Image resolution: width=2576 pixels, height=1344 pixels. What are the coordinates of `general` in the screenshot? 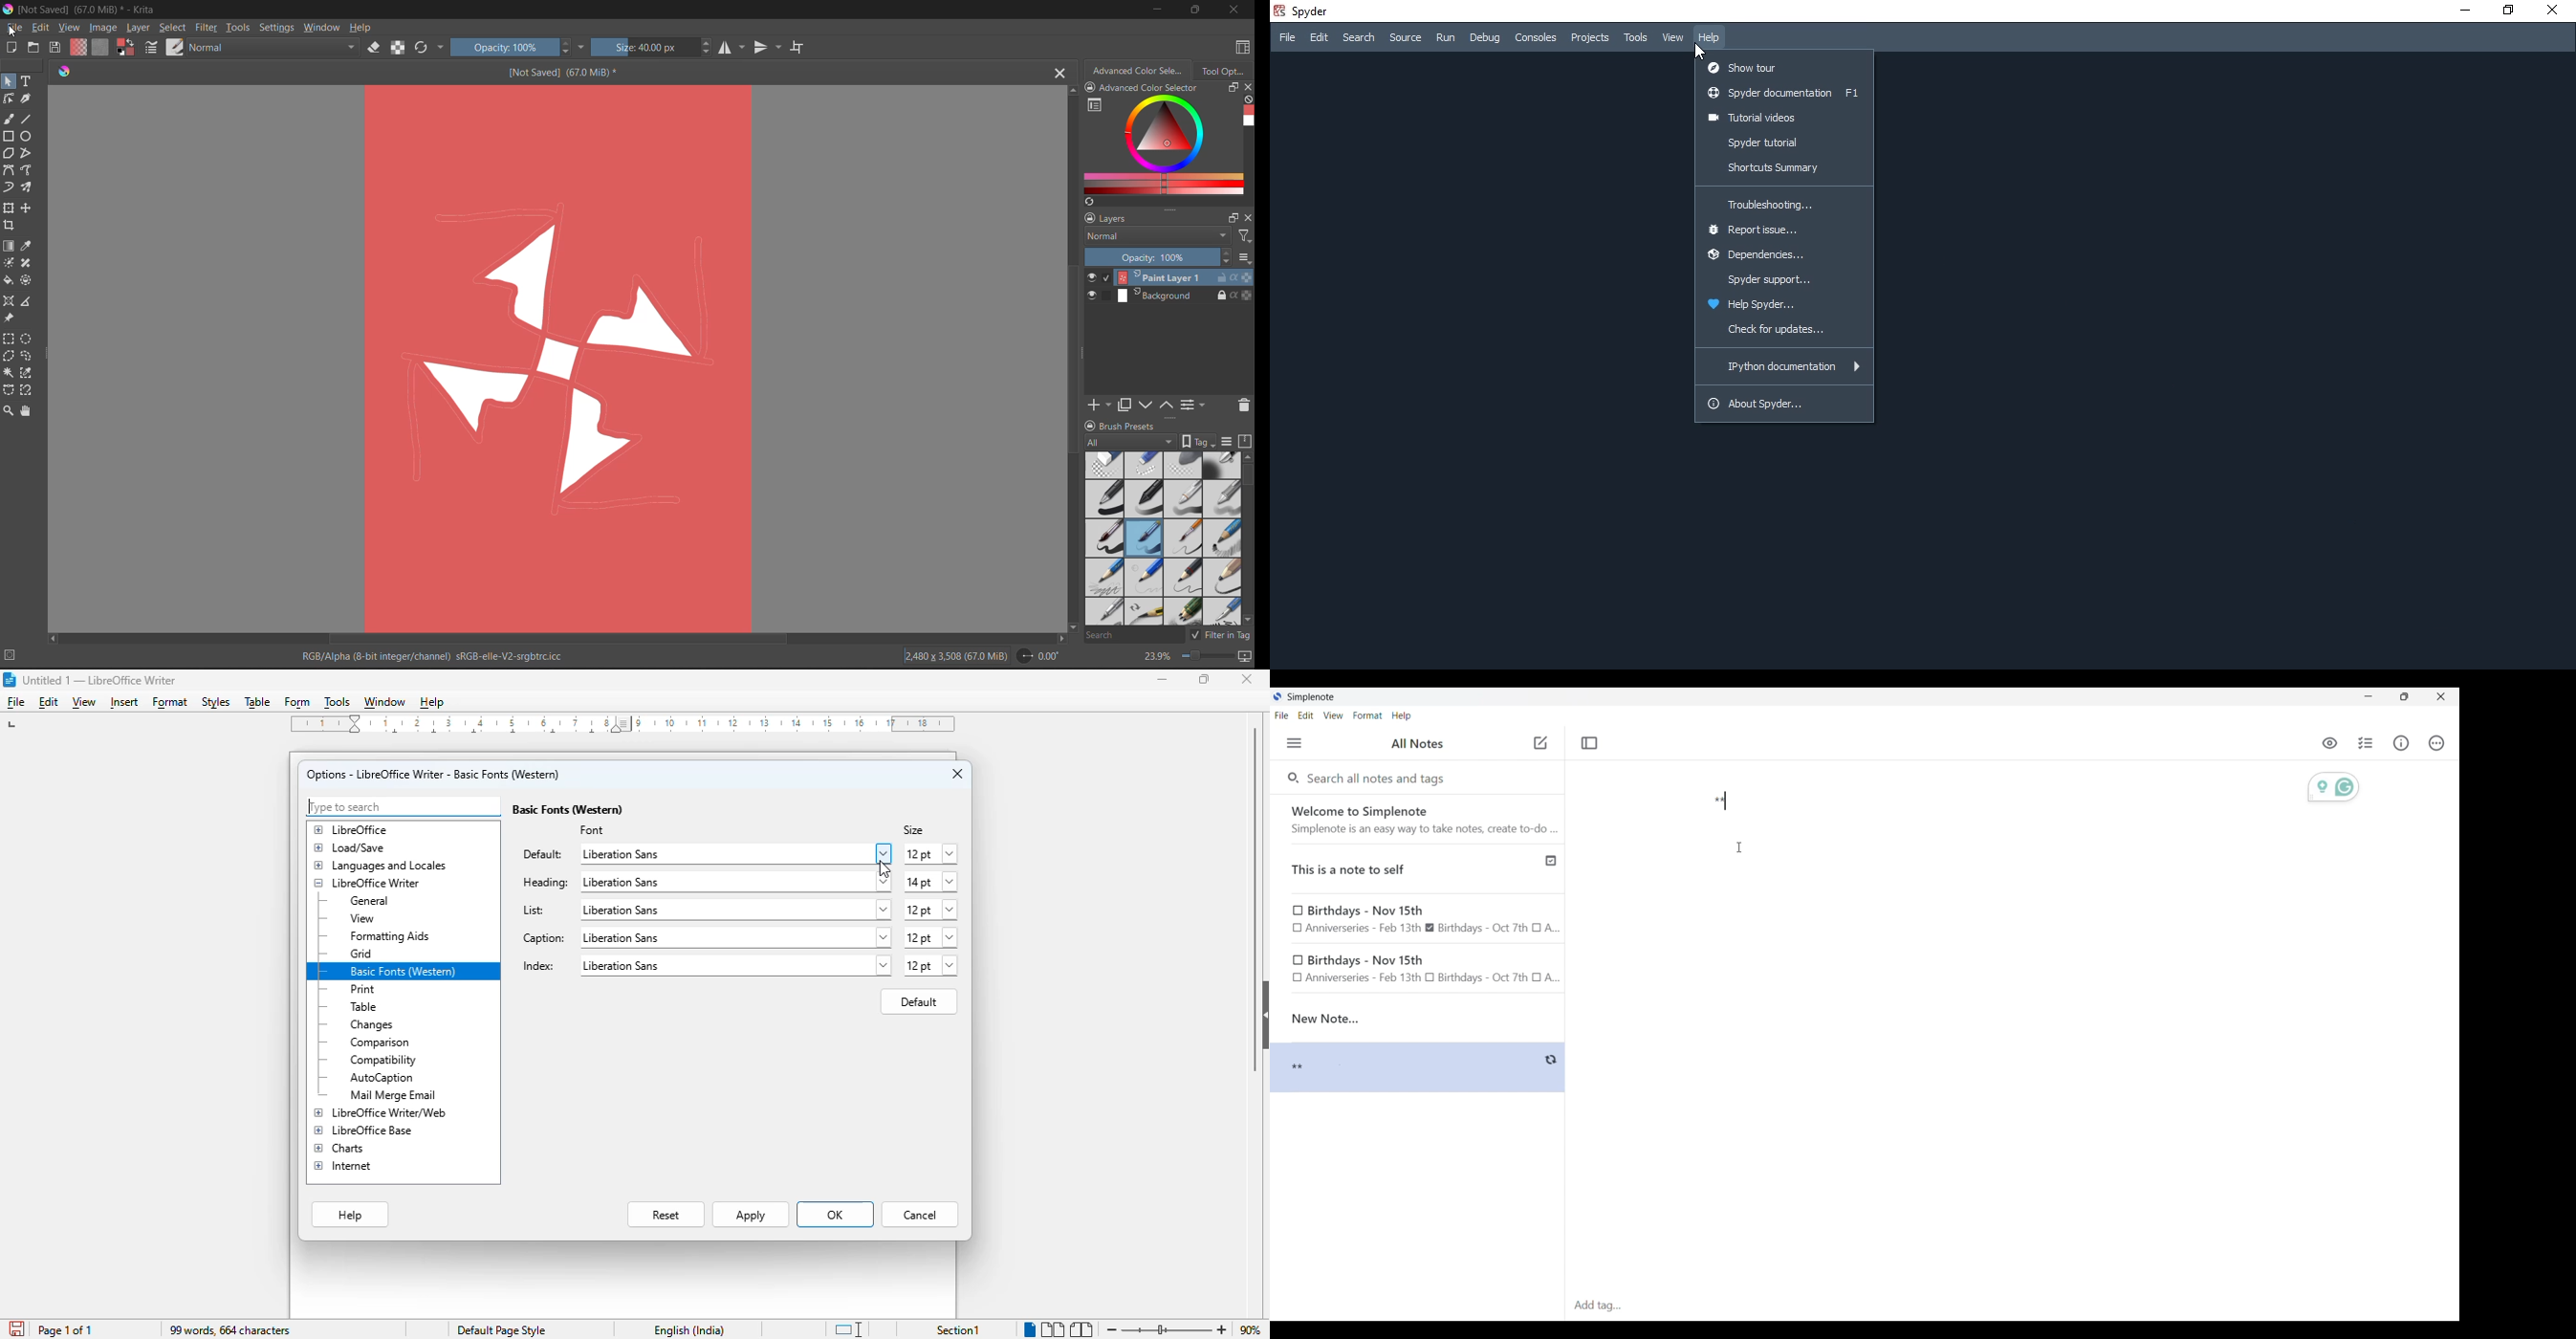 It's located at (371, 901).